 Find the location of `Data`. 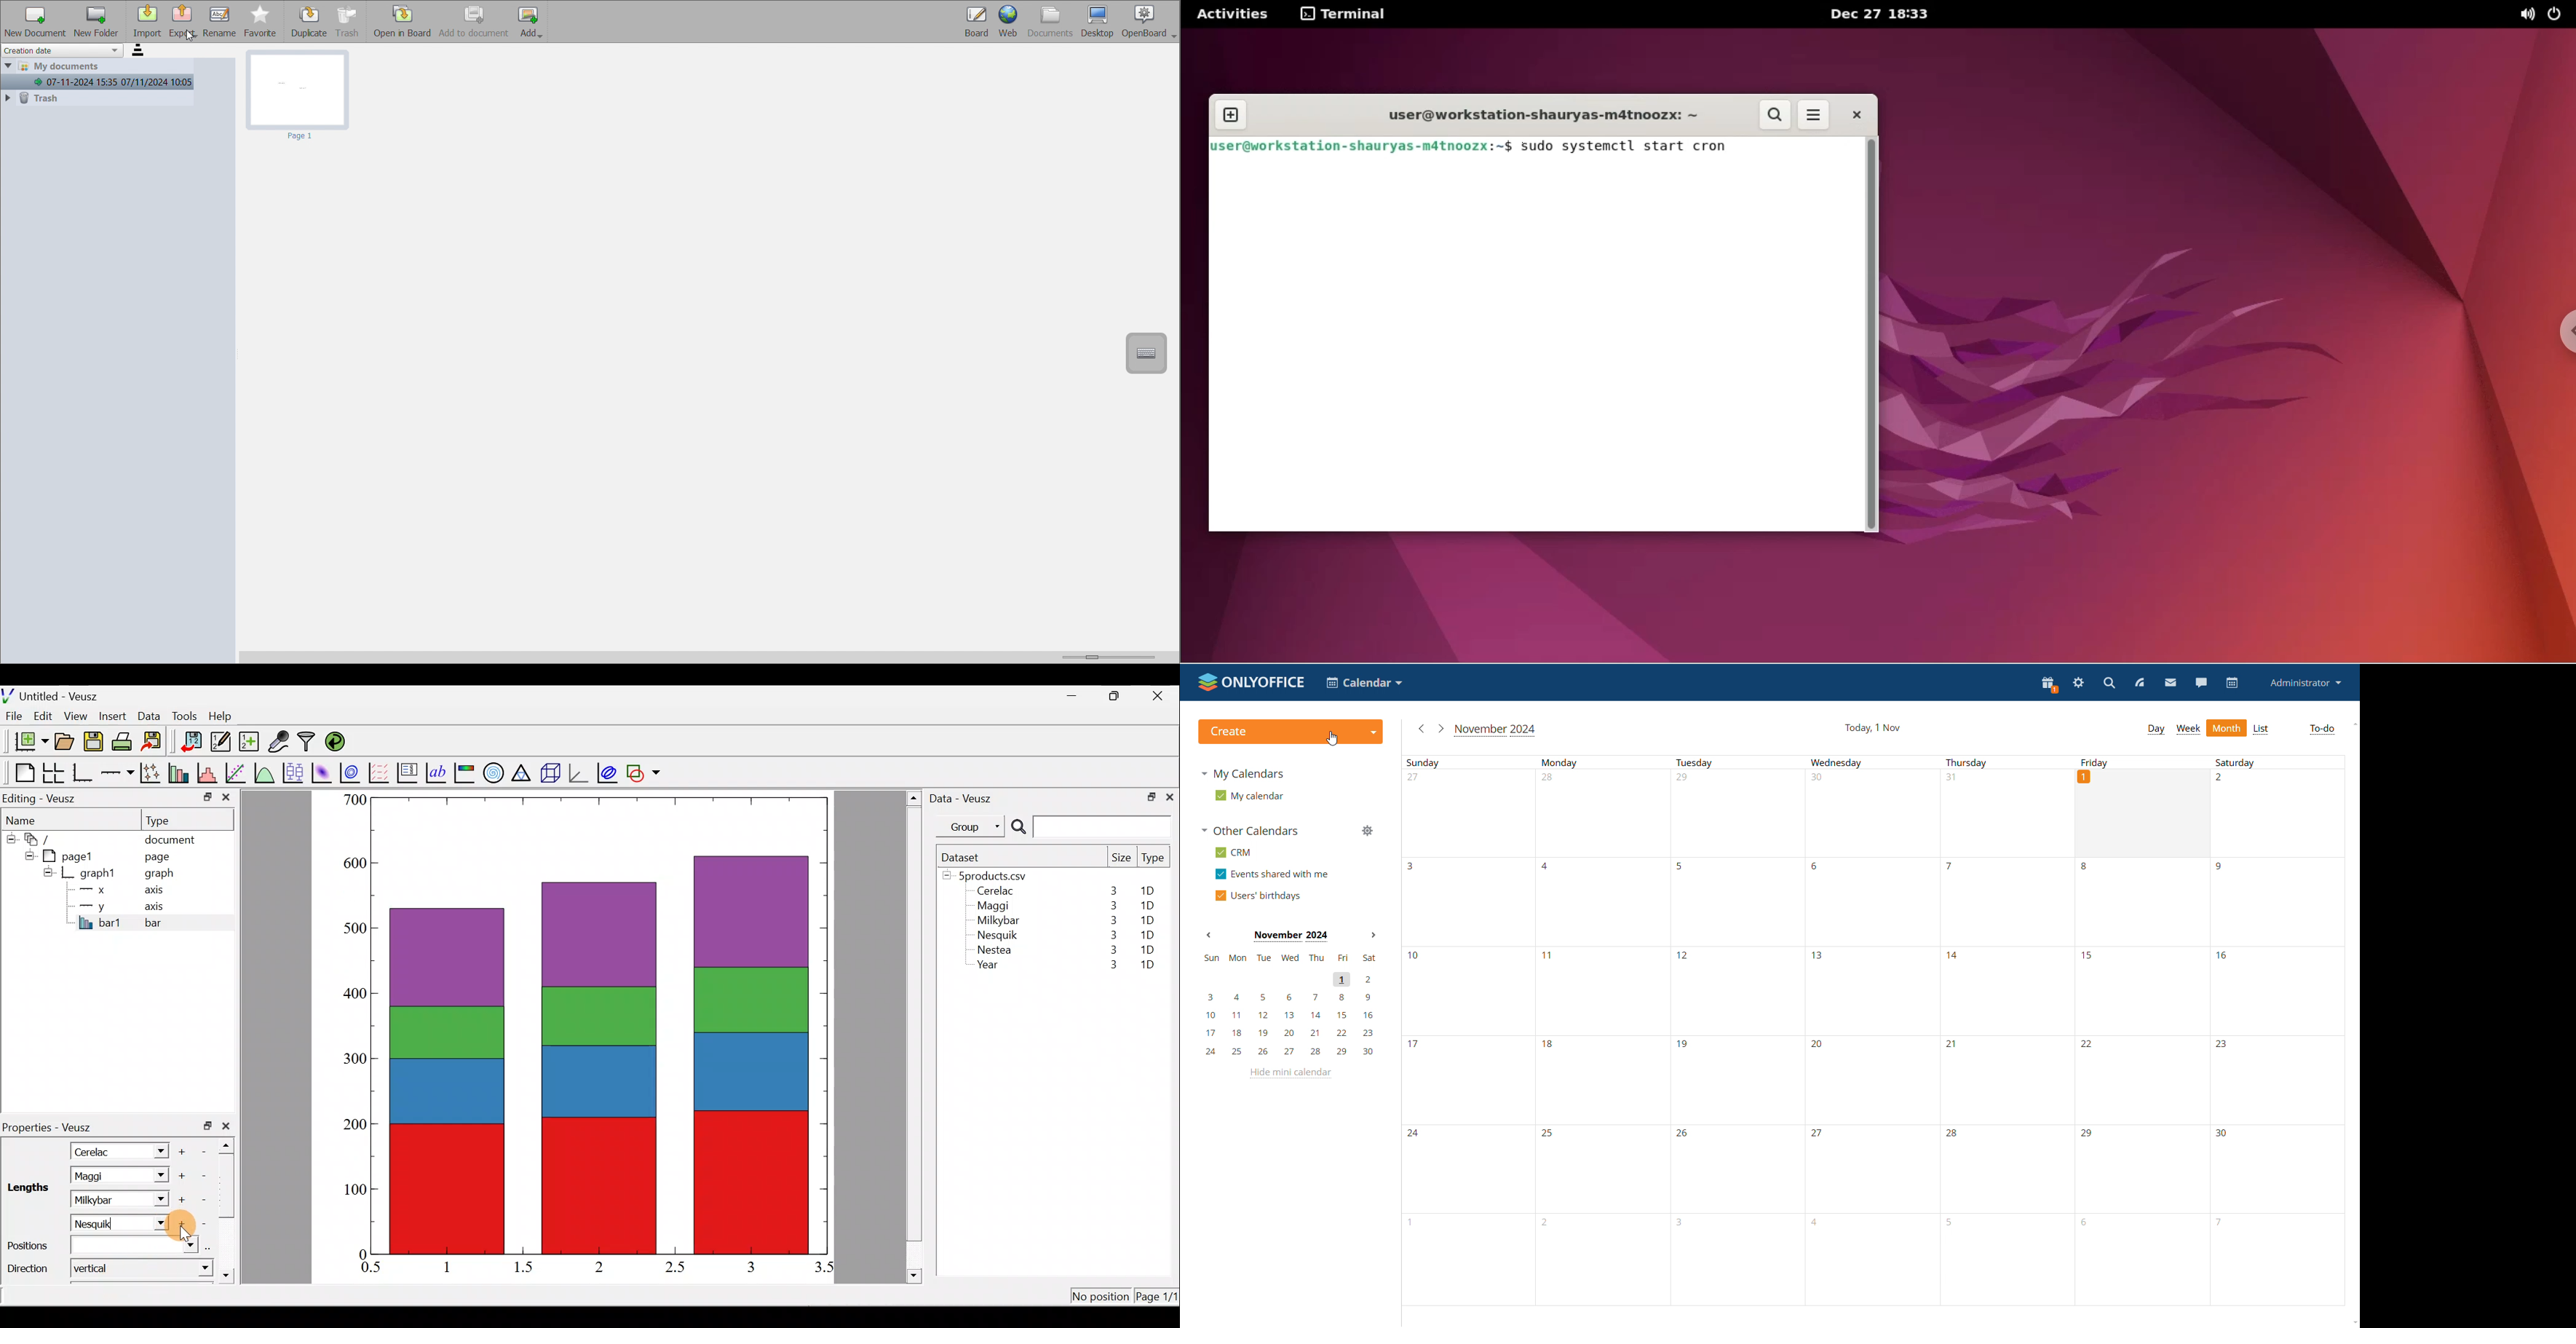

Data is located at coordinates (149, 715).